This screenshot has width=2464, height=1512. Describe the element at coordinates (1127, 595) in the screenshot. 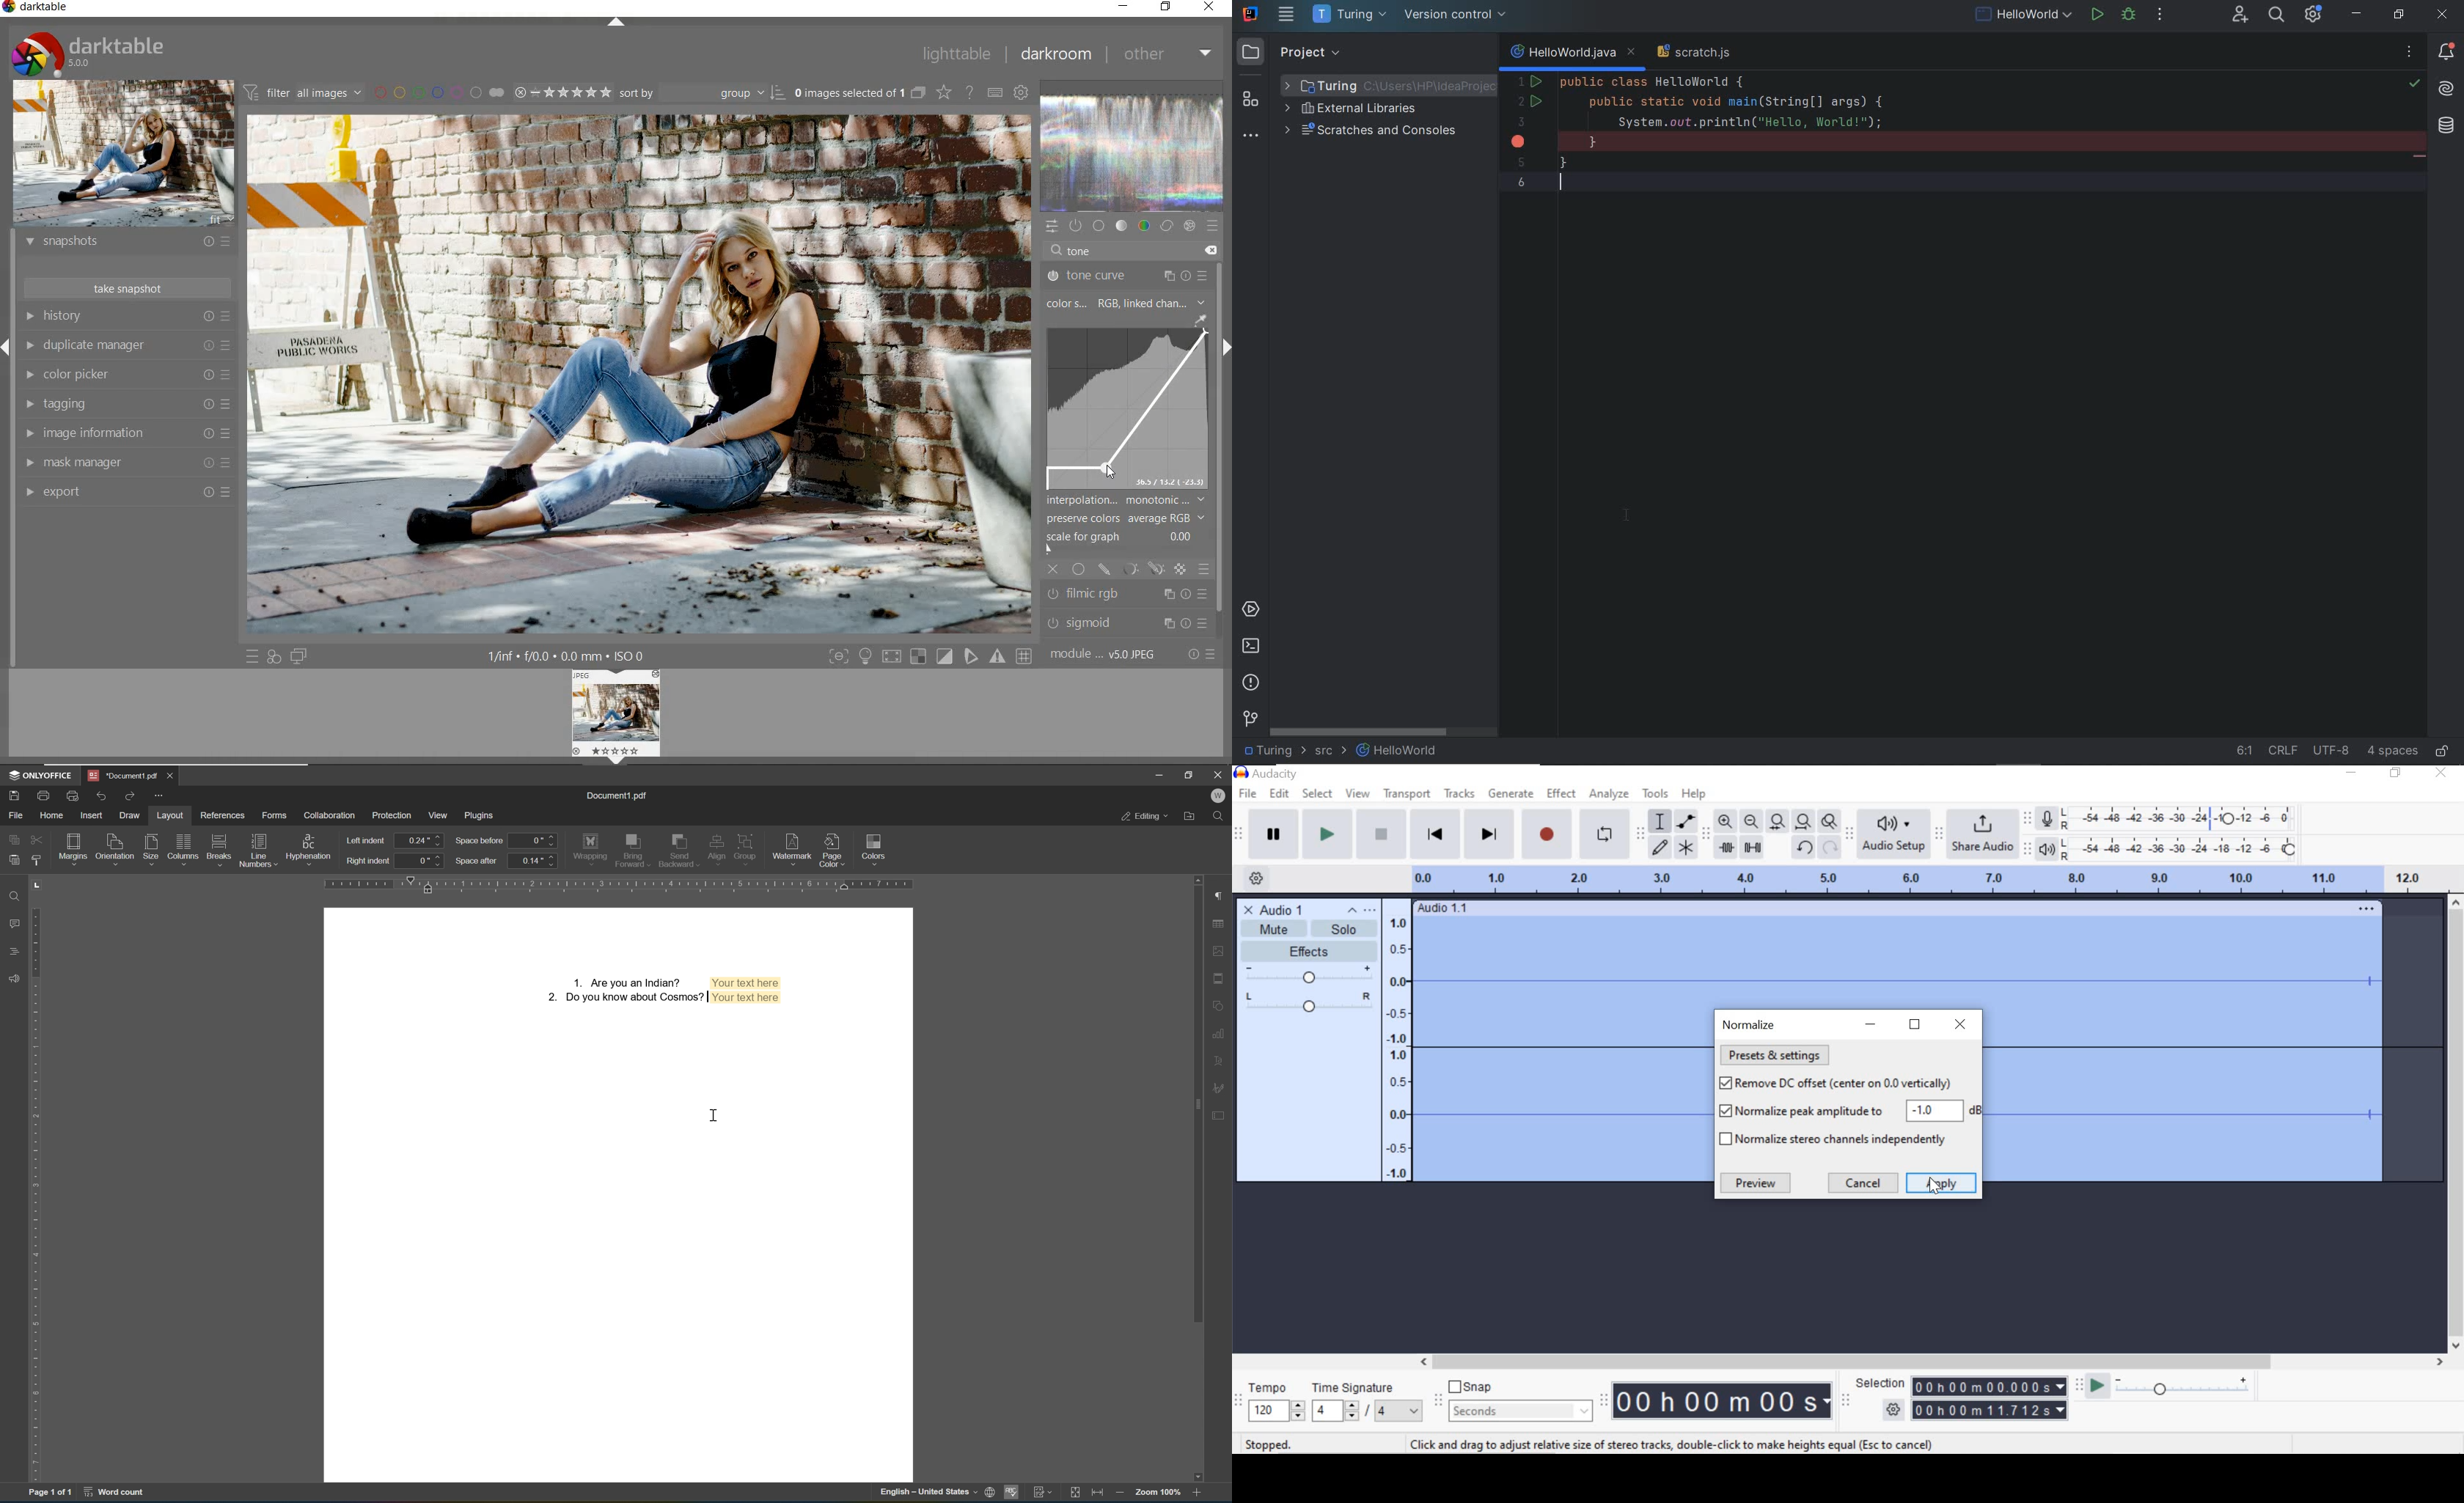

I see `filmic rgb` at that location.